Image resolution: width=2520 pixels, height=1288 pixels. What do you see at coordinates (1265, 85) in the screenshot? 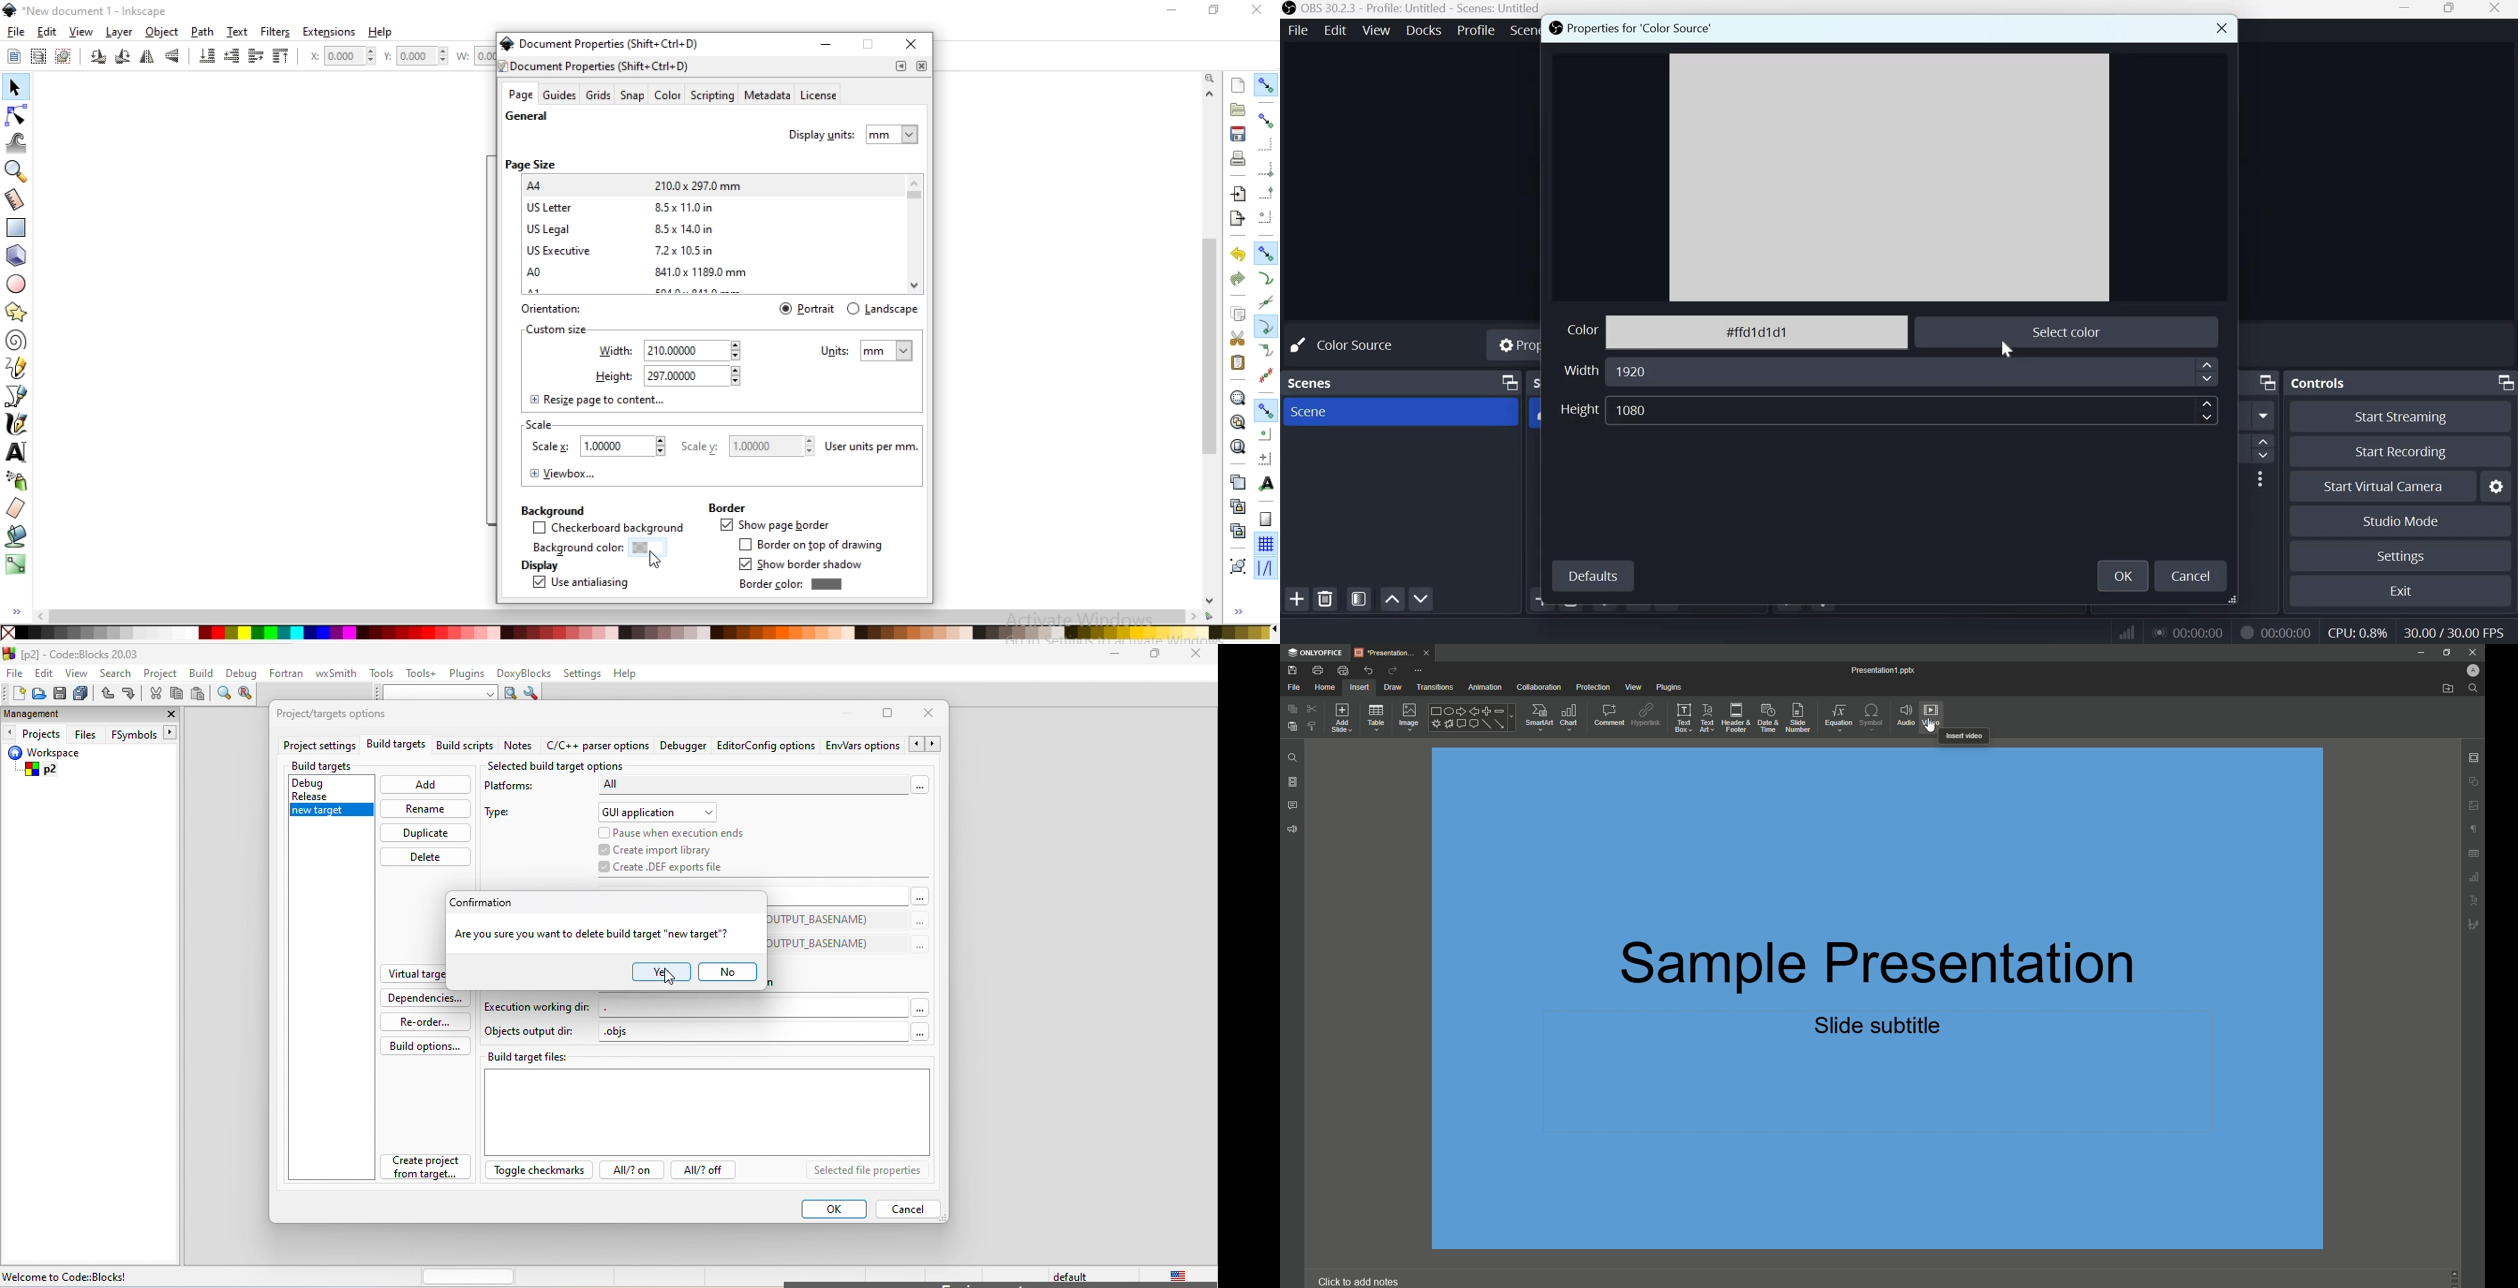
I see `enable snapping` at bounding box center [1265, 85].